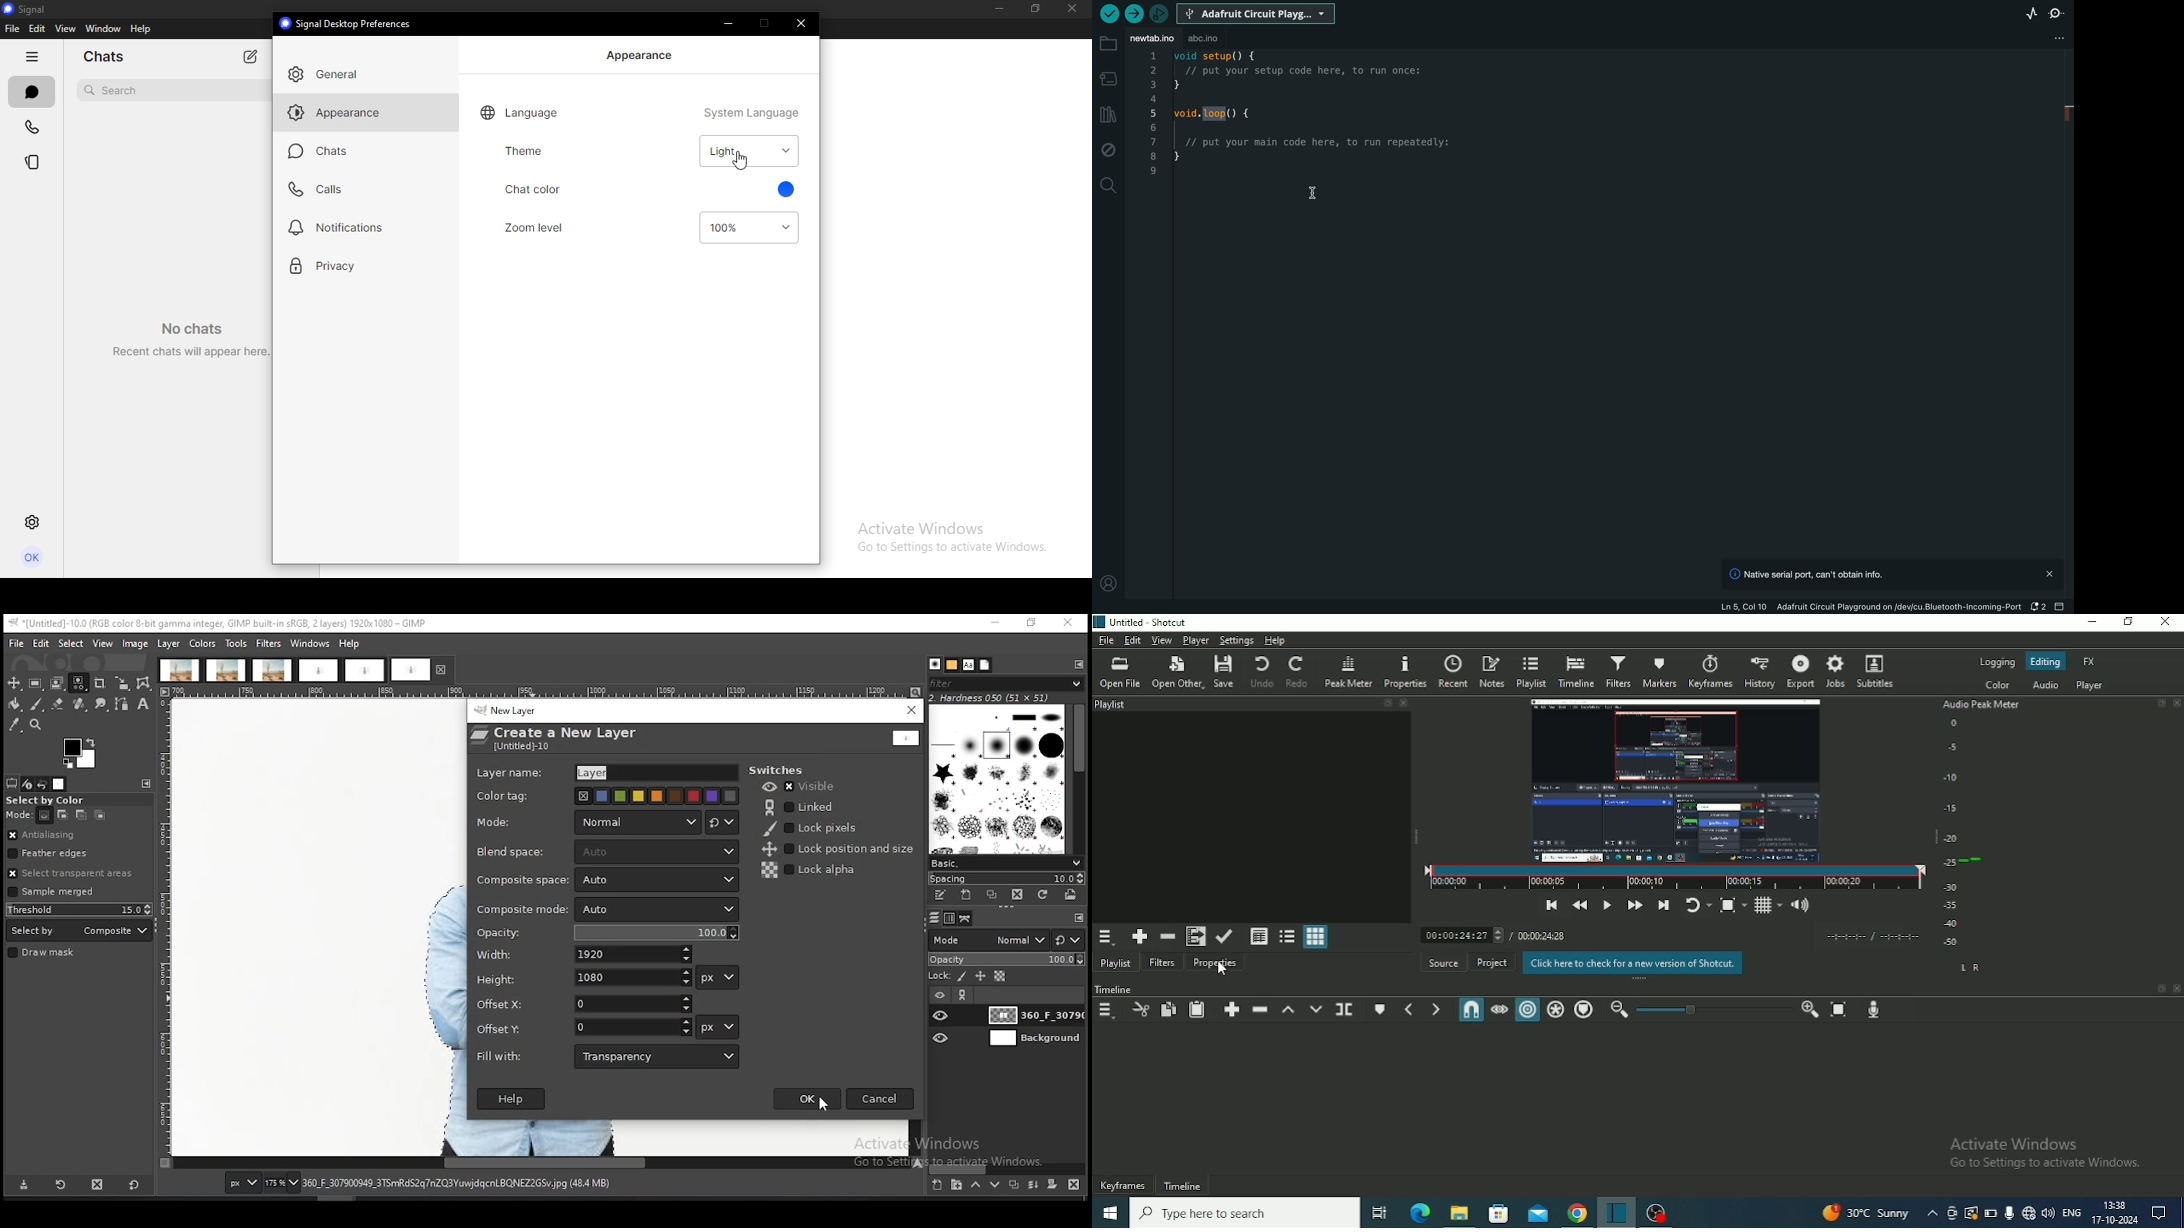 The height and width of the screenshot is (1232, 2184). Describe the element at coordinates (2129, 621) in the screenshot. I see `Restore down` at that location.